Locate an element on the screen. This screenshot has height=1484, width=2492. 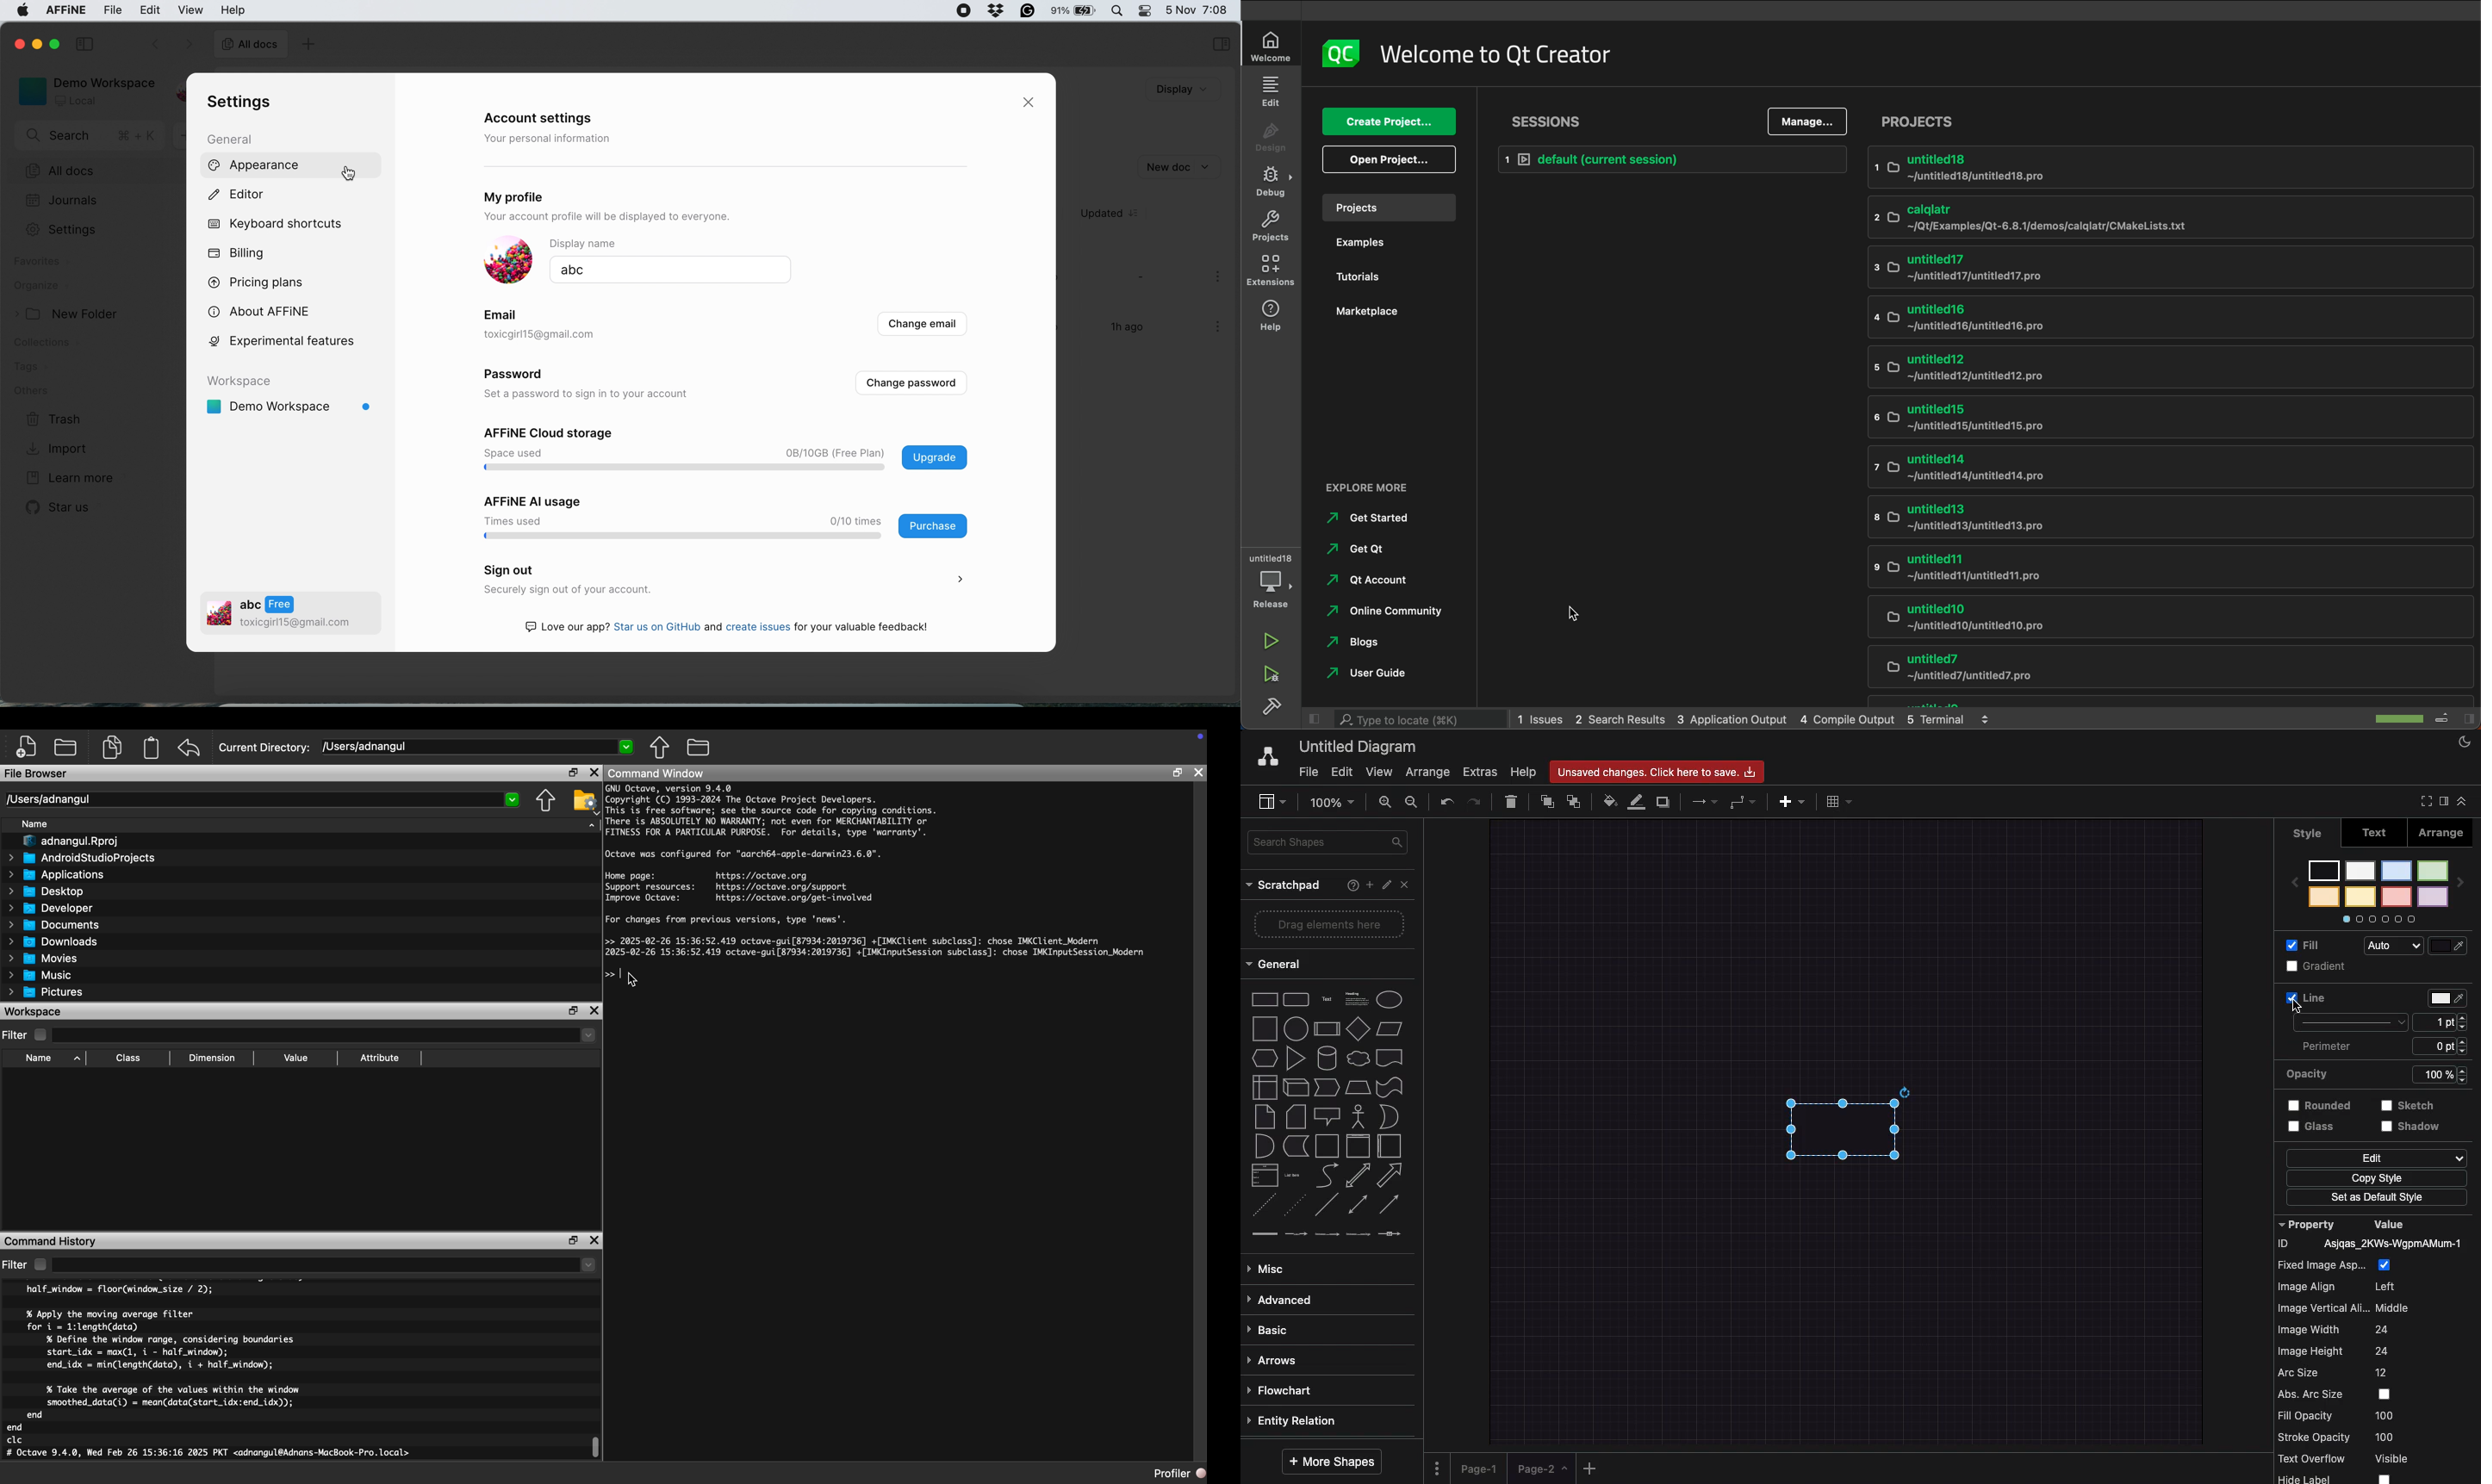
run is located at coordinates (1268, 640).